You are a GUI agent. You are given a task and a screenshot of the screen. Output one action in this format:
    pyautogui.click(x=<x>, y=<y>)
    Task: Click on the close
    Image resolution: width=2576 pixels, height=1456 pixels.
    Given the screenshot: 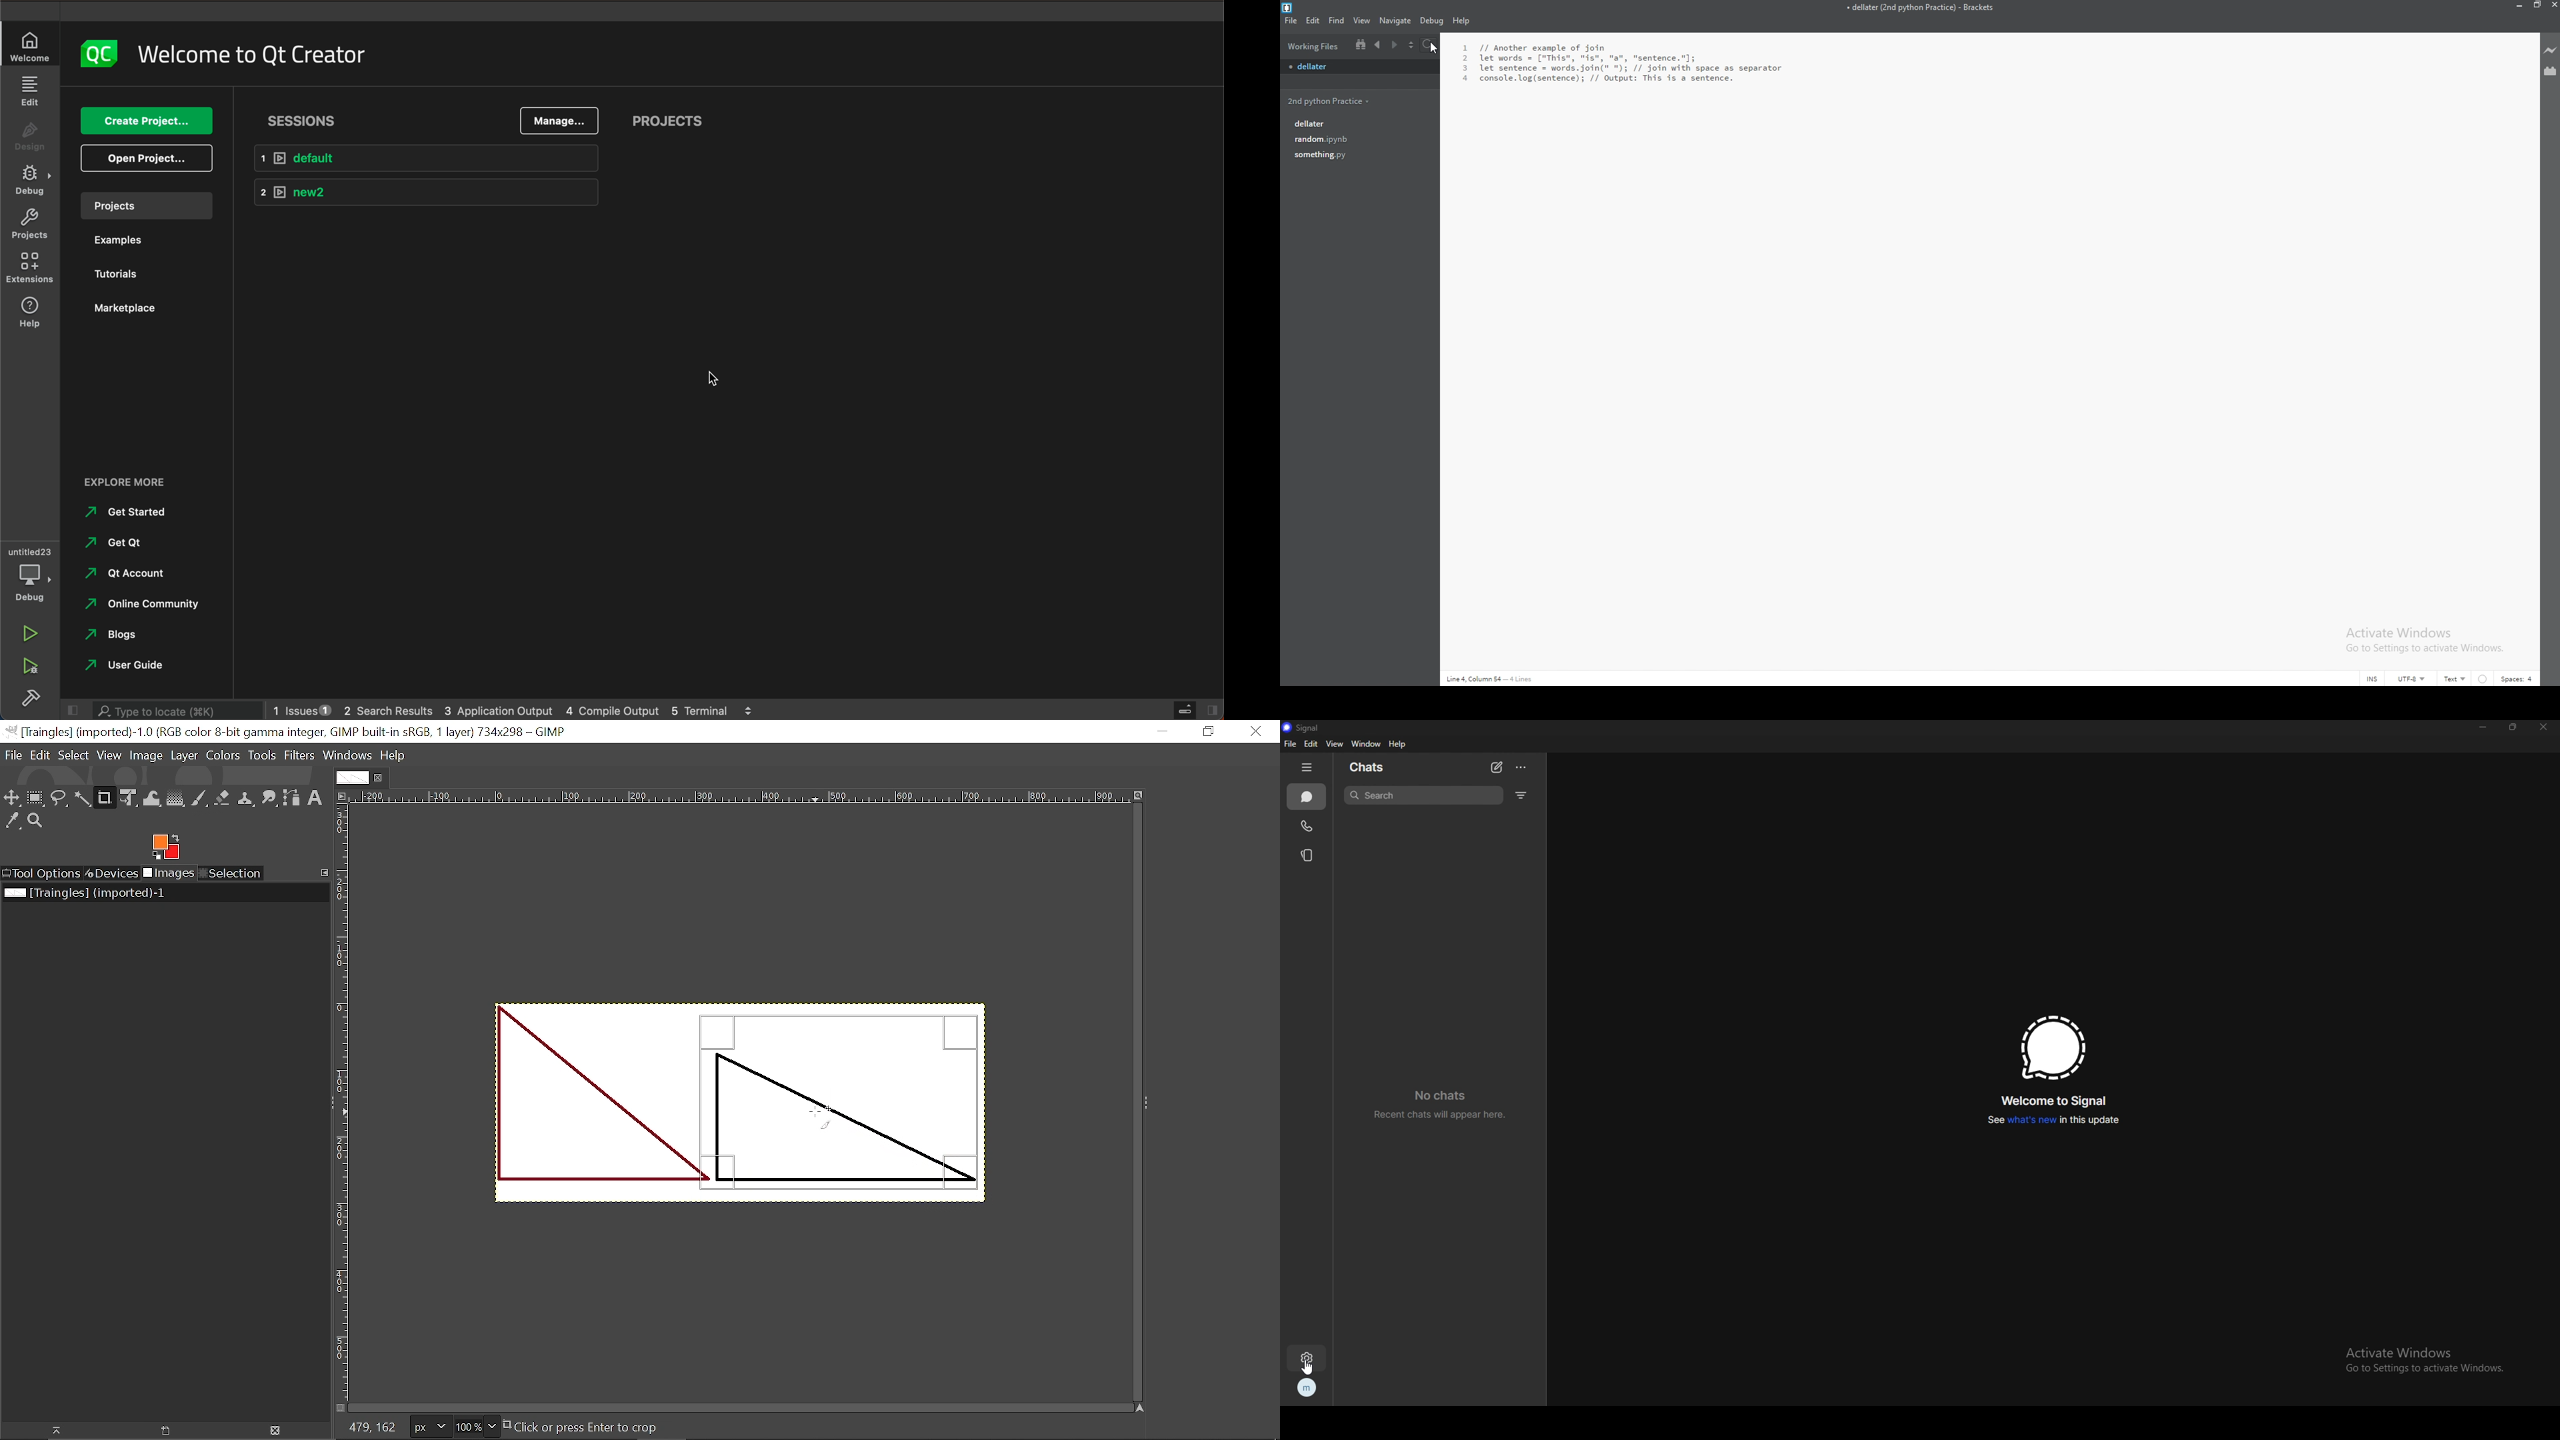 What is the action you would take?
    pyautogui.click(x=2542, y=728)
    